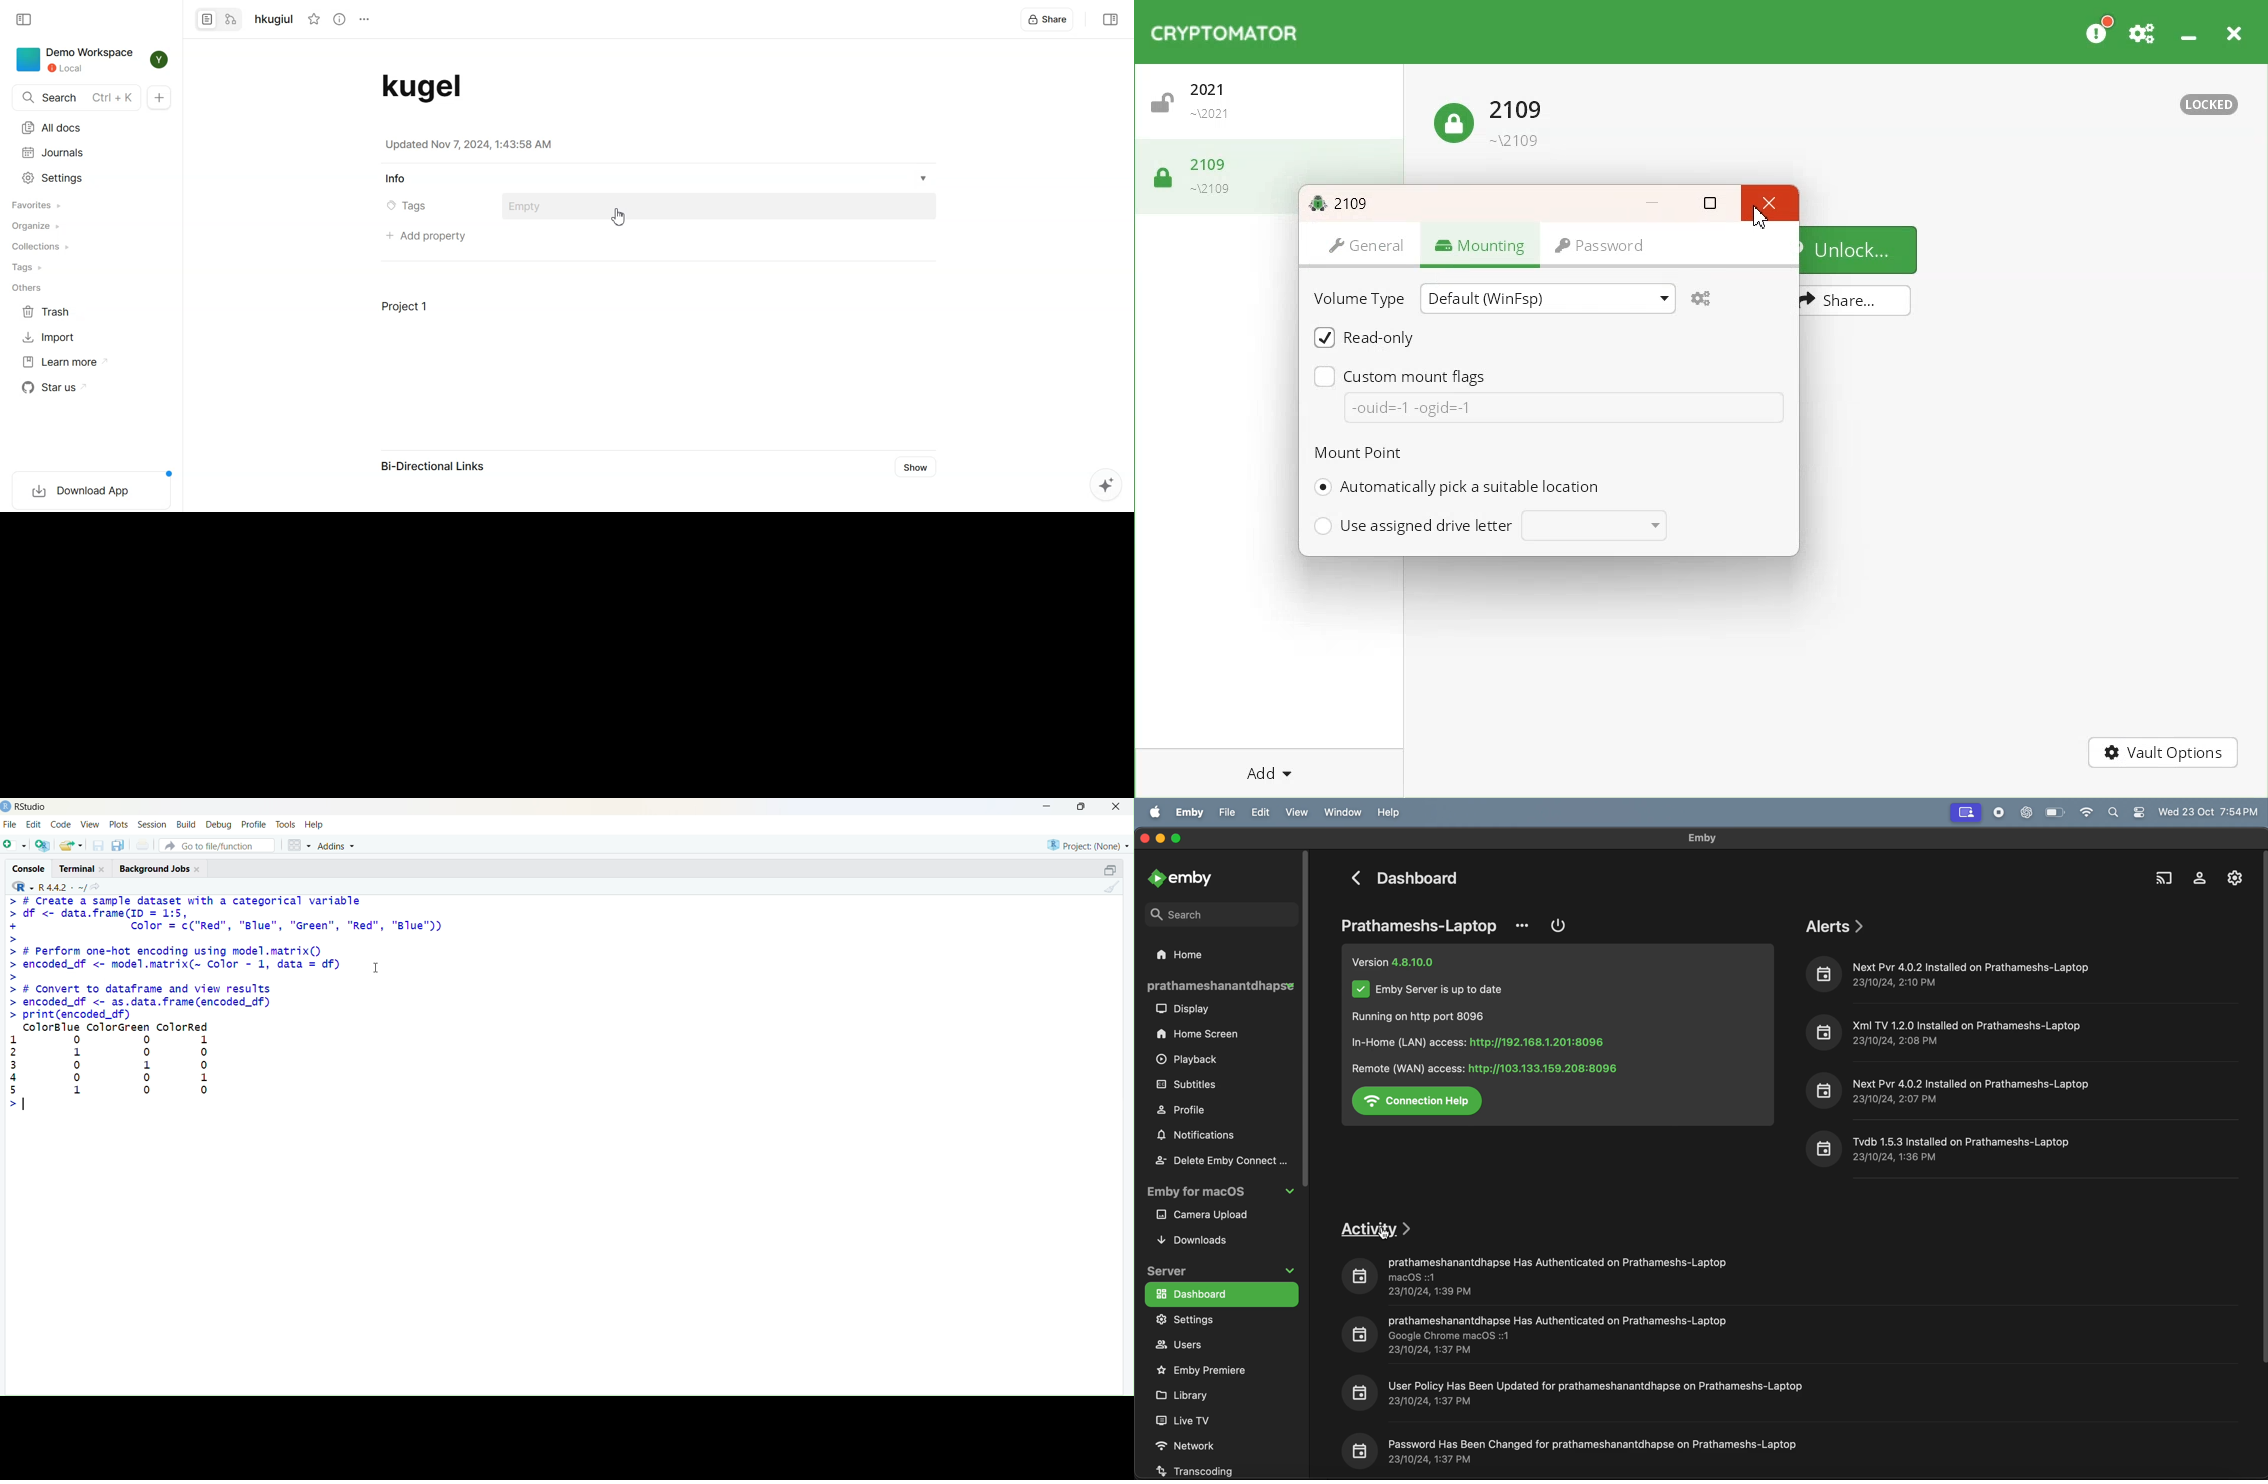 The image size is (2268, 1484). I want to click on Learn more, so click(64, 363).